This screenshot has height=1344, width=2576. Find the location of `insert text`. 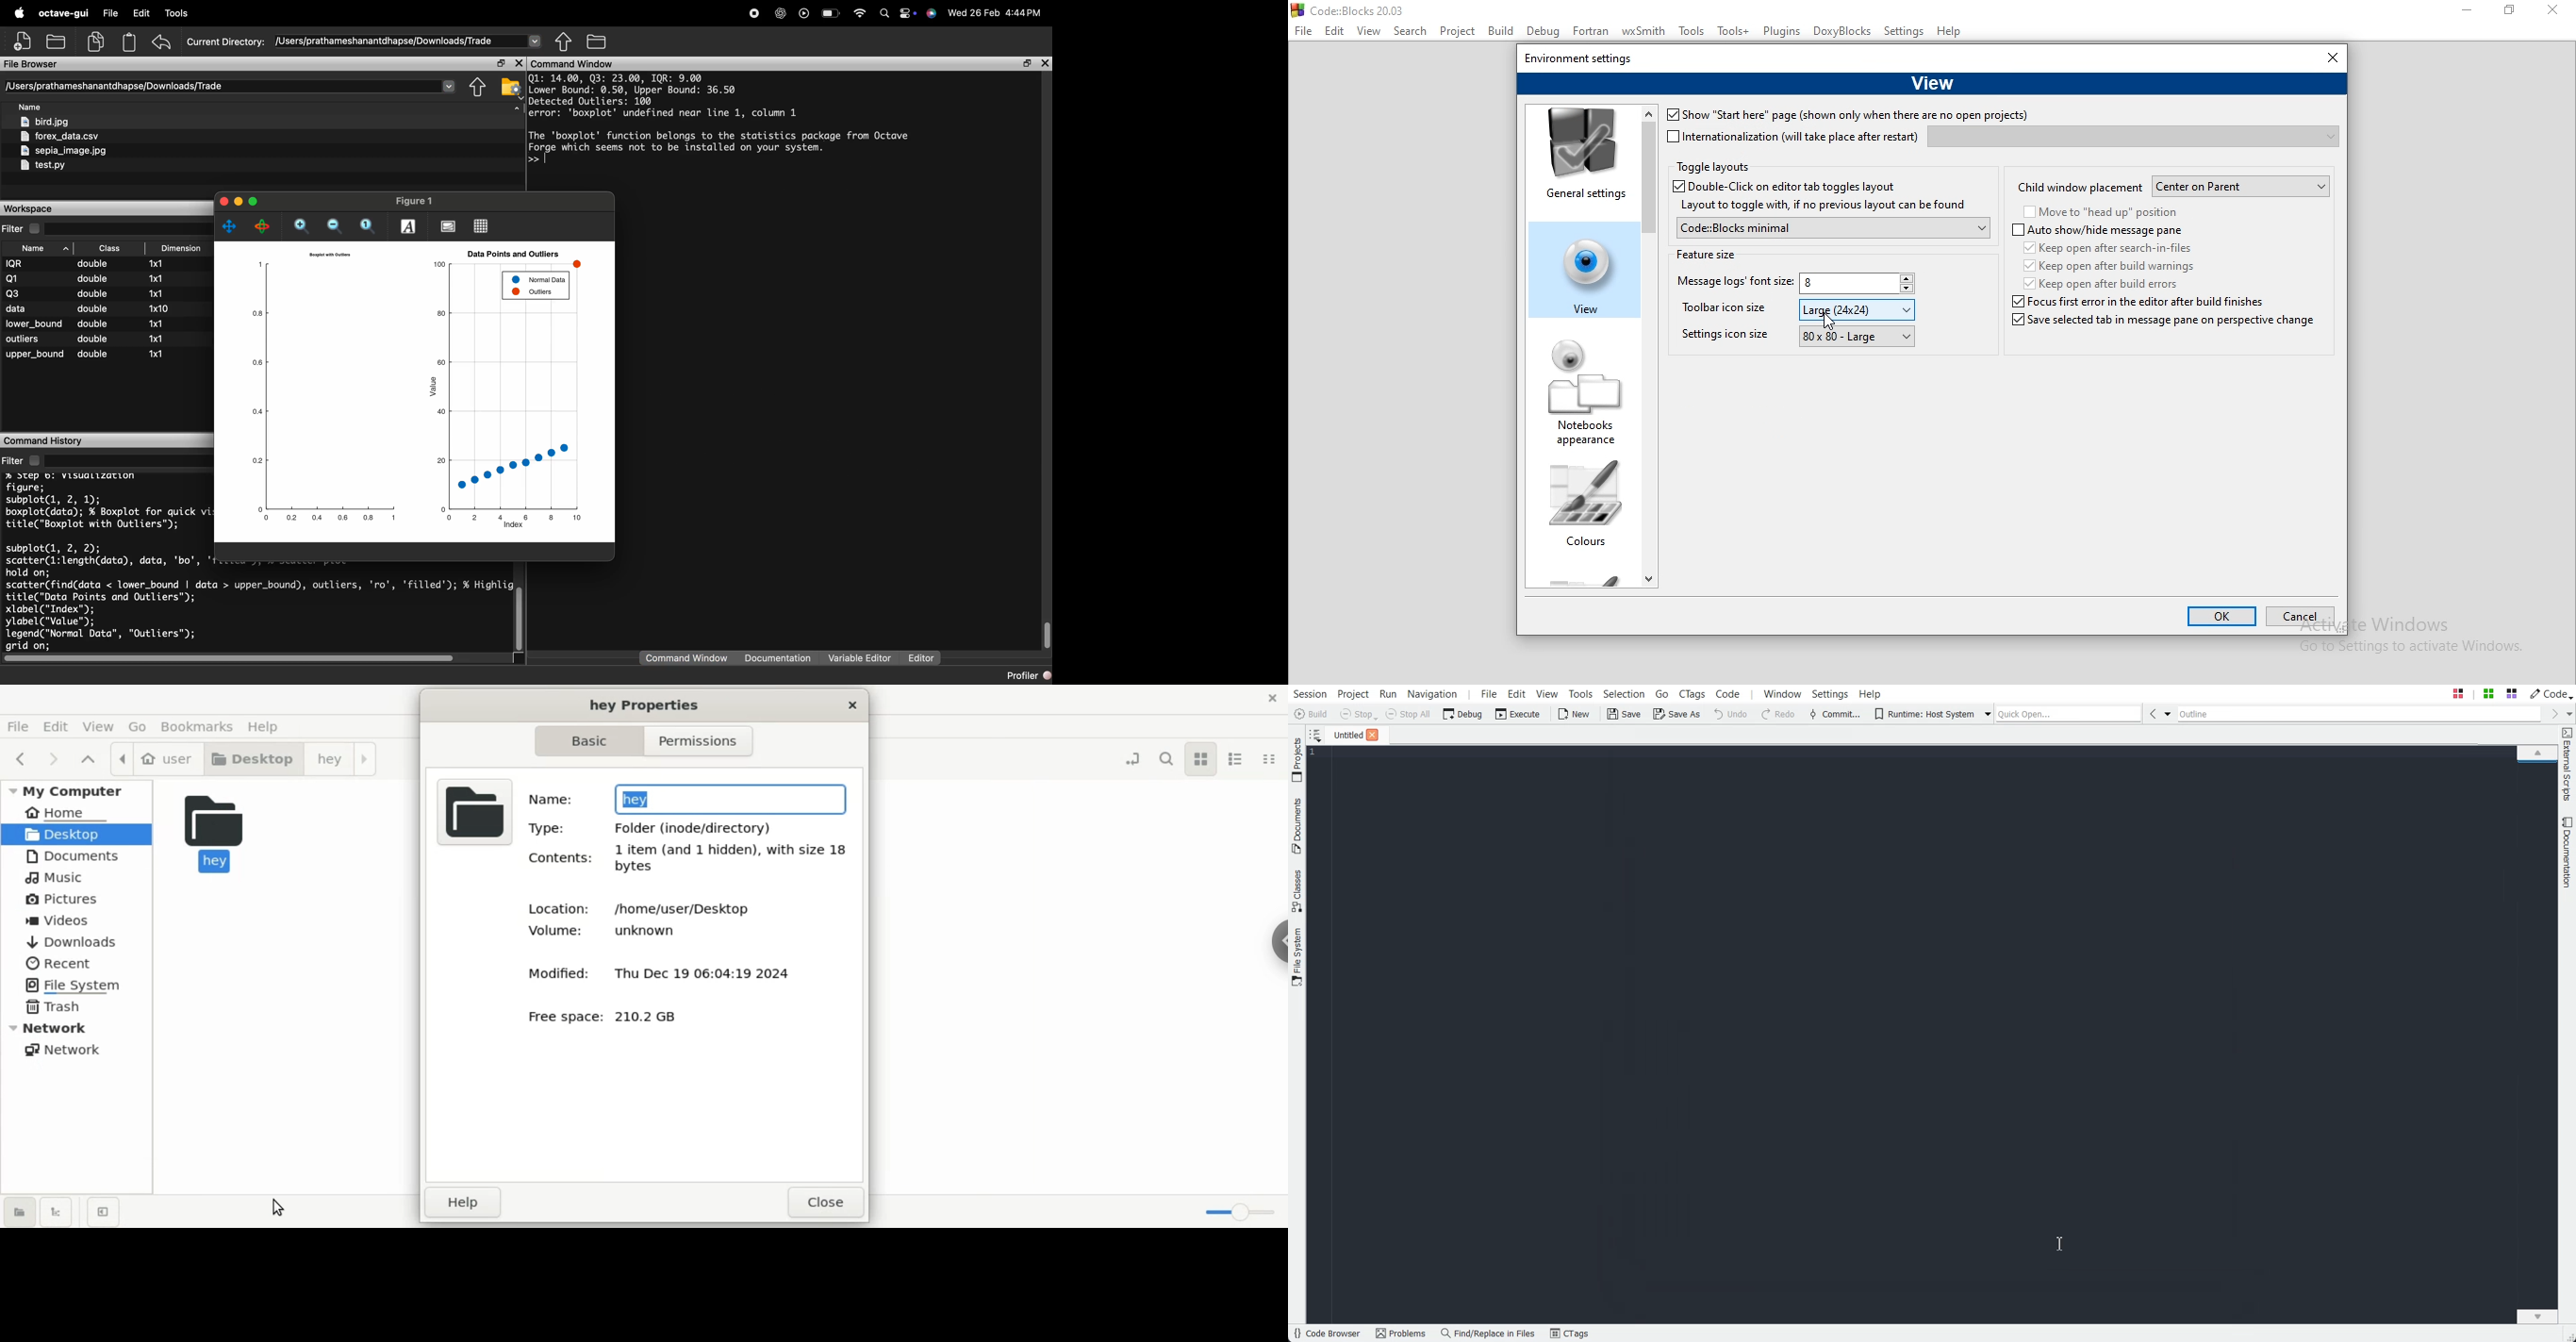

insert text is located at coordinates (408, 226).